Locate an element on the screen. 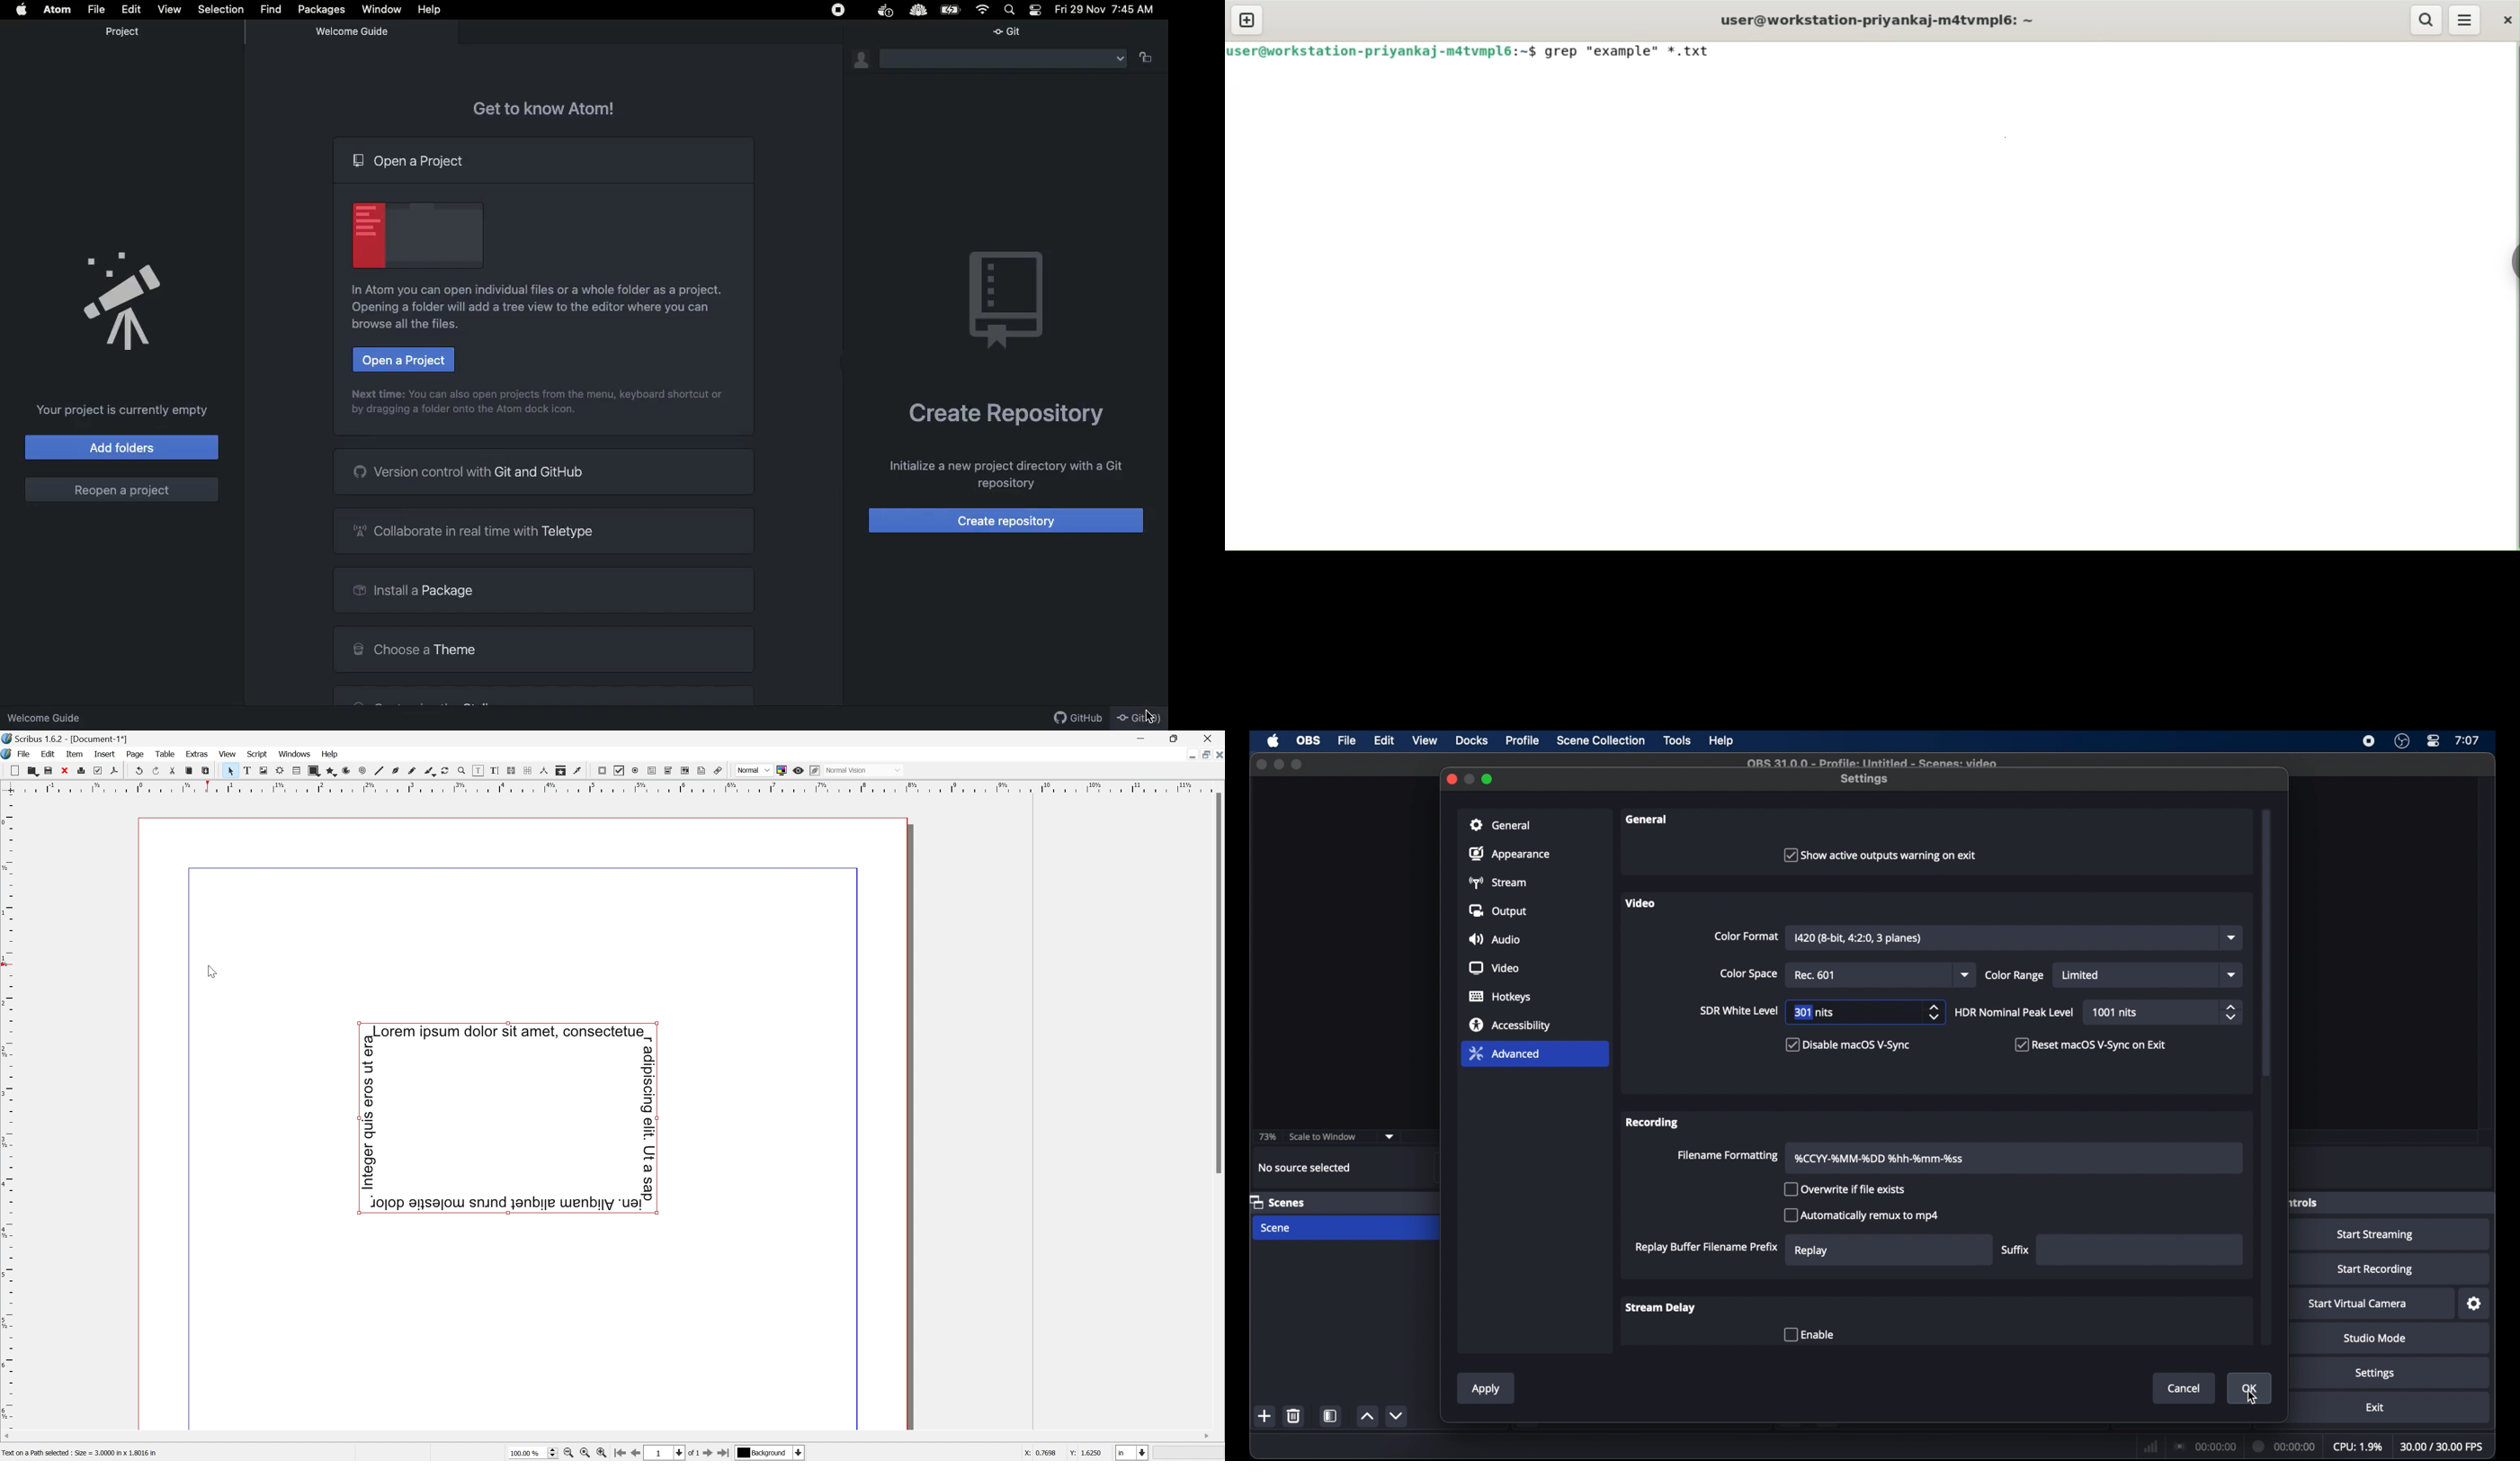 Image resolution: width=2520 pixels, height=1484 pixels. user@workstation-priyankaj-m4tvmplé: ~ is located at coordinates (1879, 21).